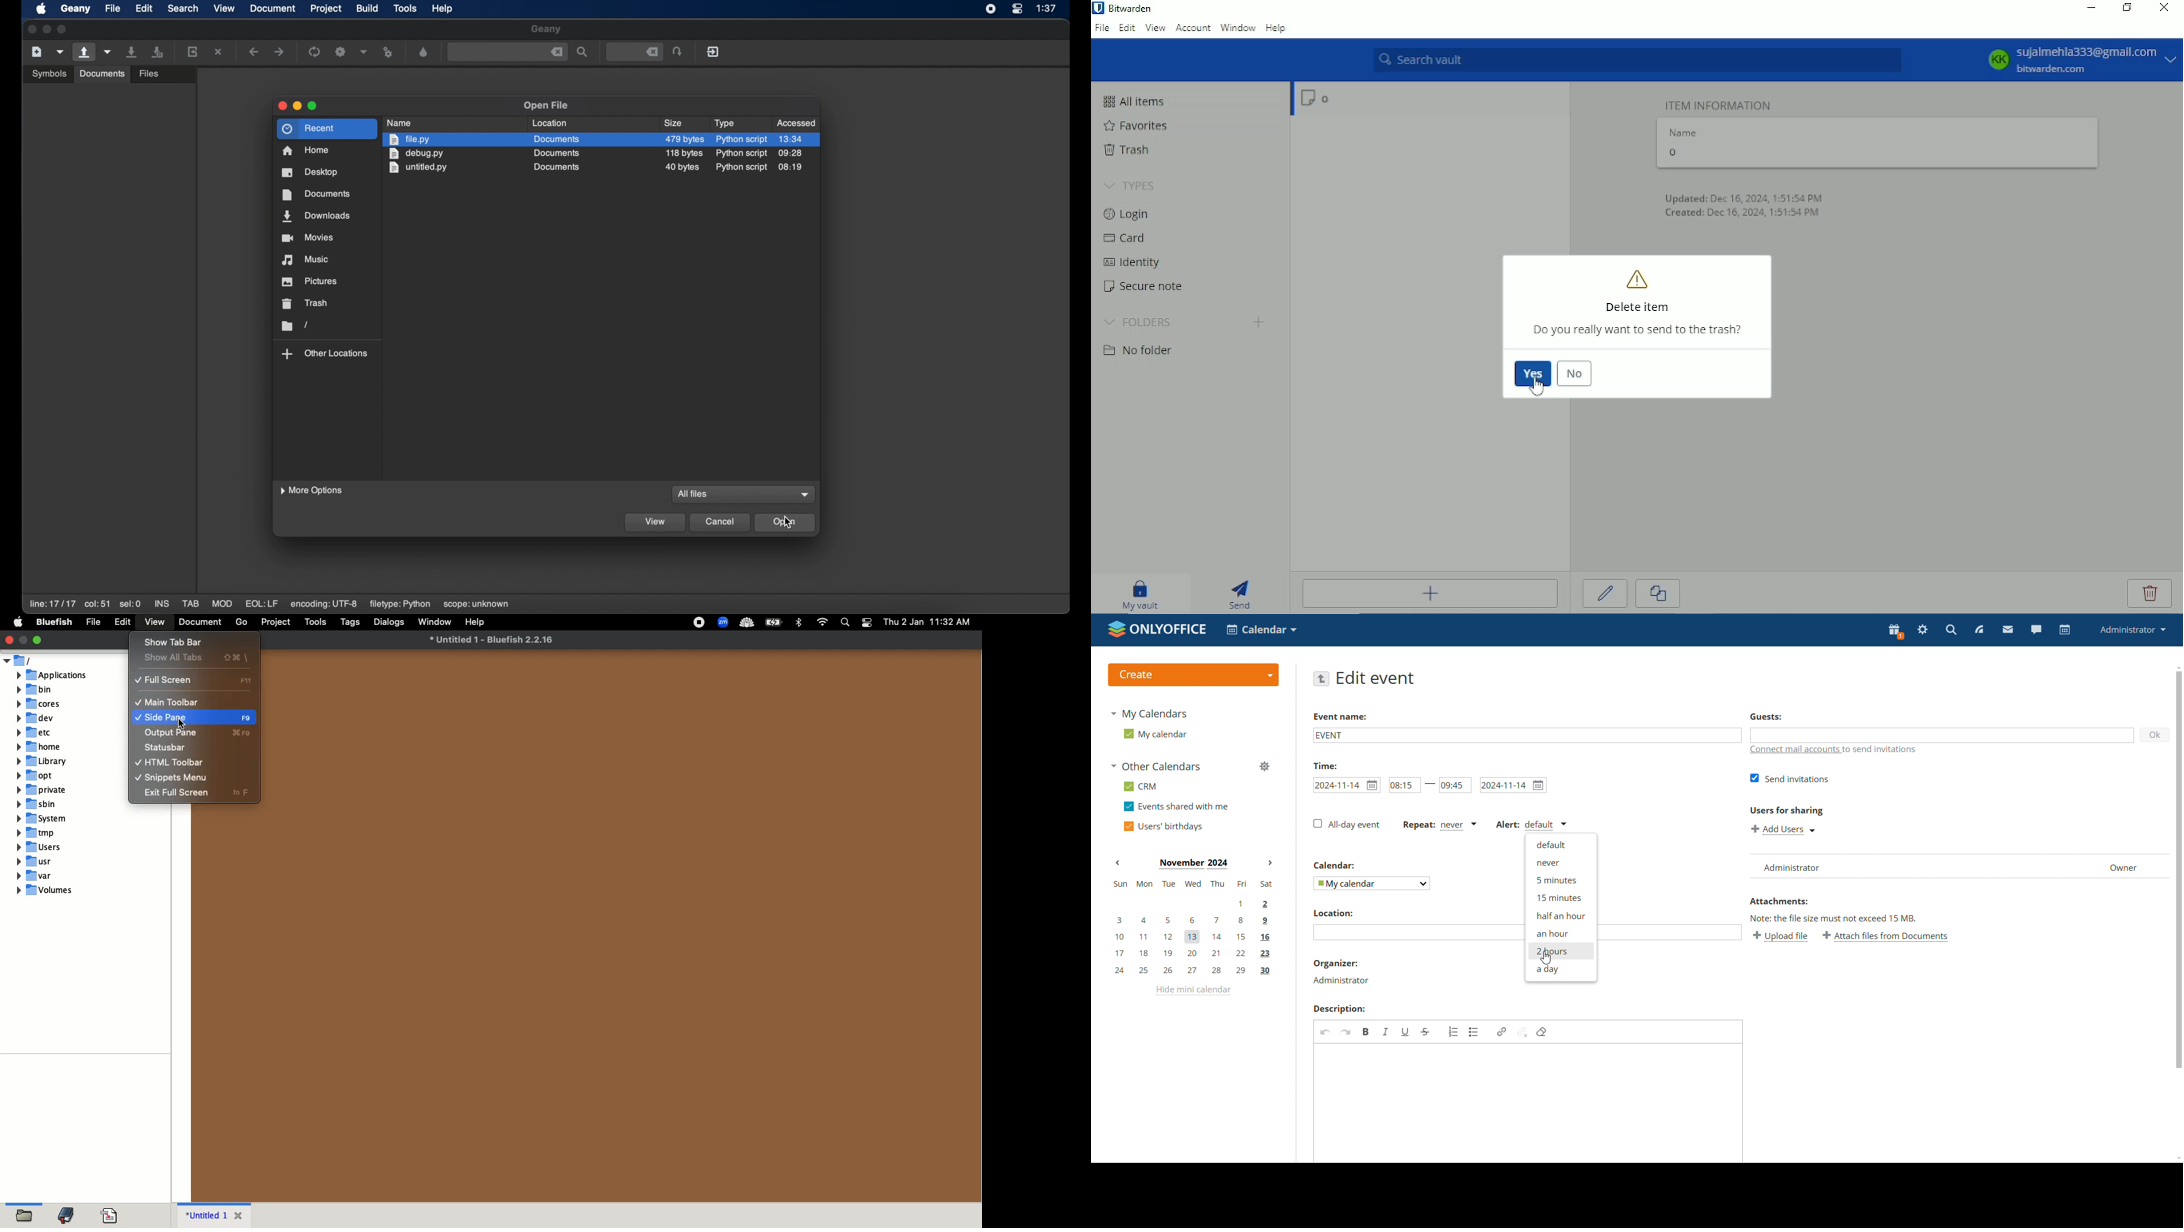  I want to click on quit geany, so click(713, 51).